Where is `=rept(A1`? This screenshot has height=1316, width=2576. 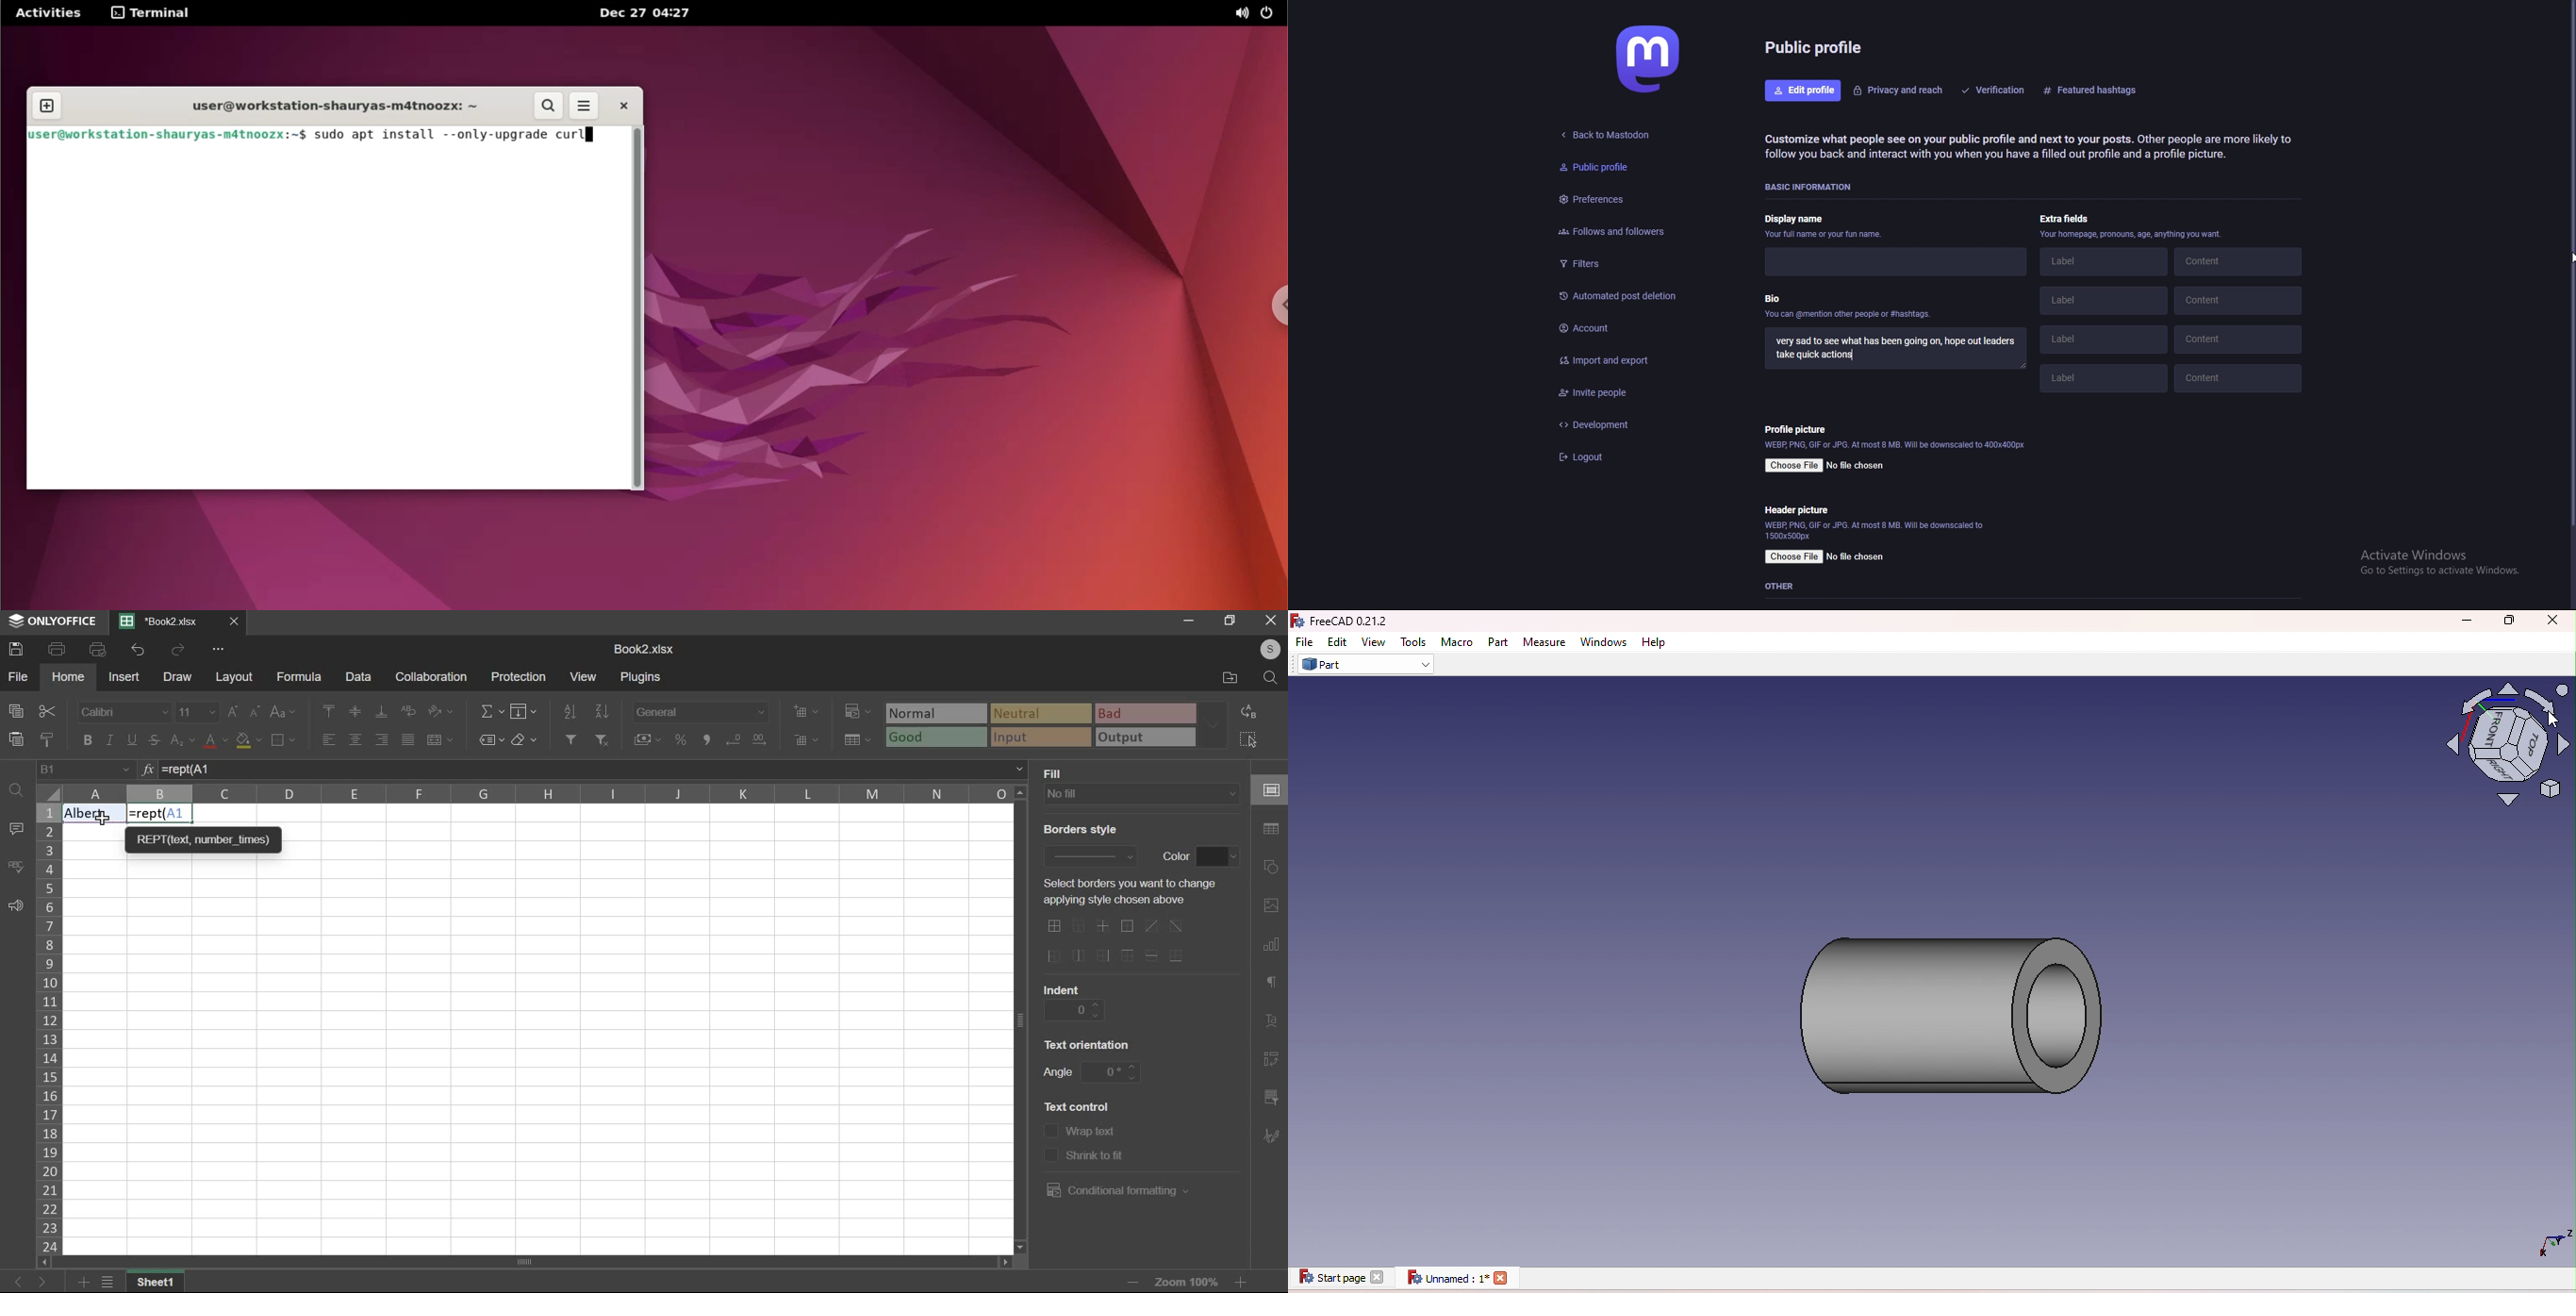 =rept(A1 is located at coordinates (160, 813).